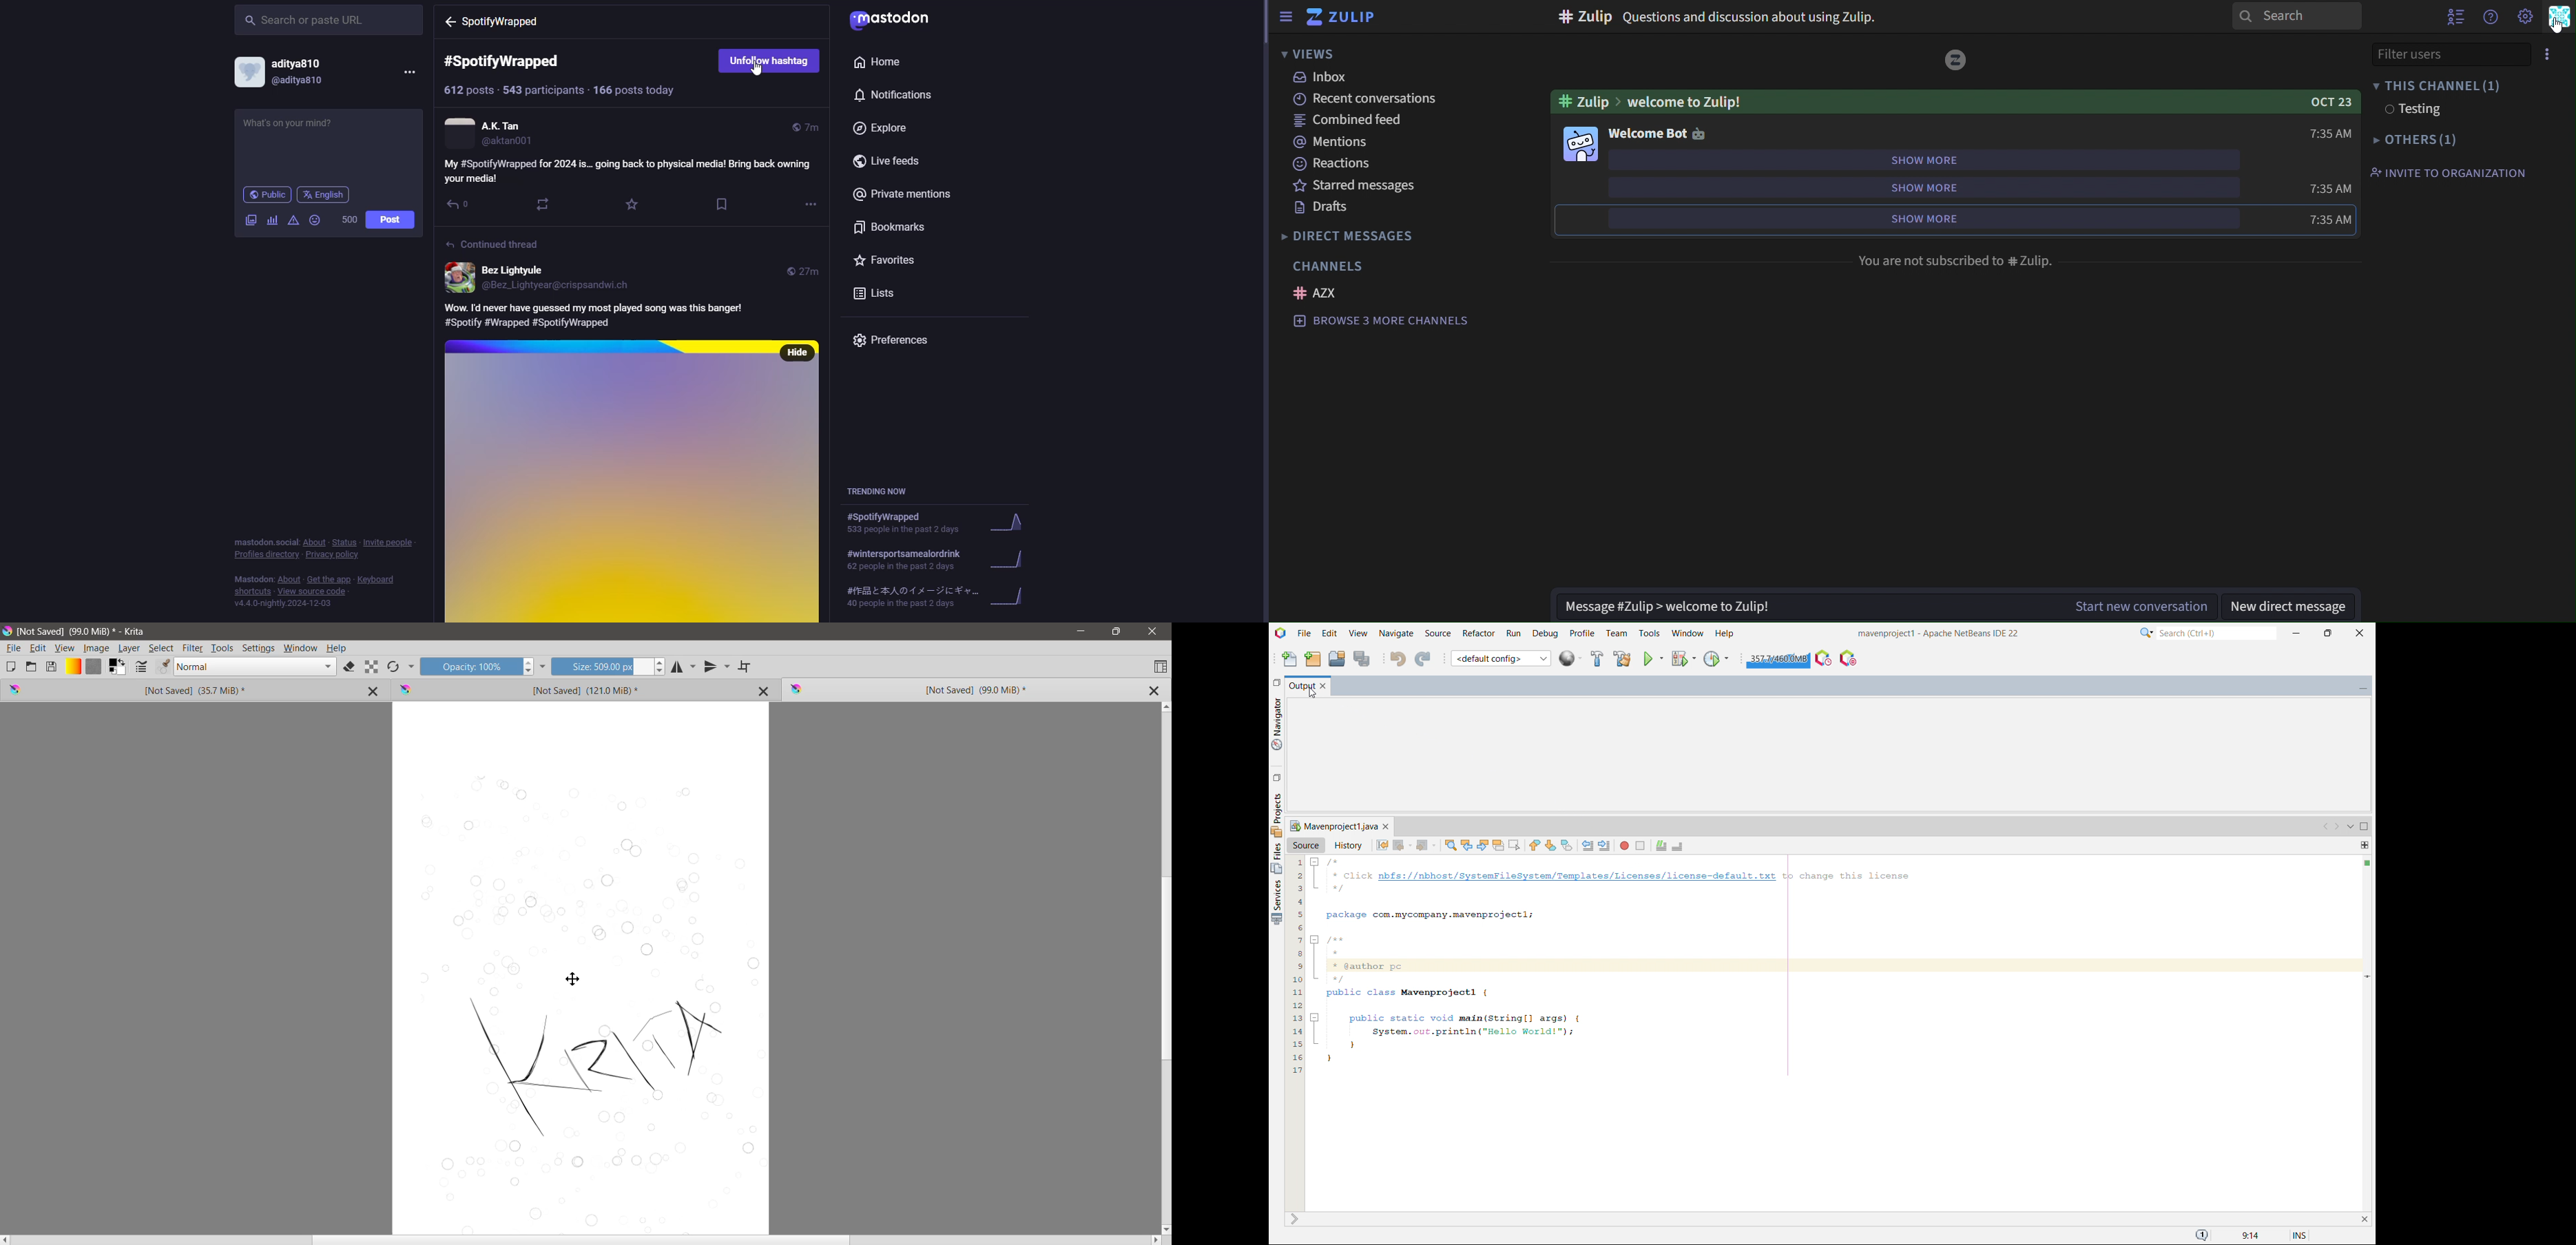 This screenshot has width=2576, height=1260. What do you see at coordinates (2419, 138) in the screenshot?
I see `others` at bounding box center [2419, 138].